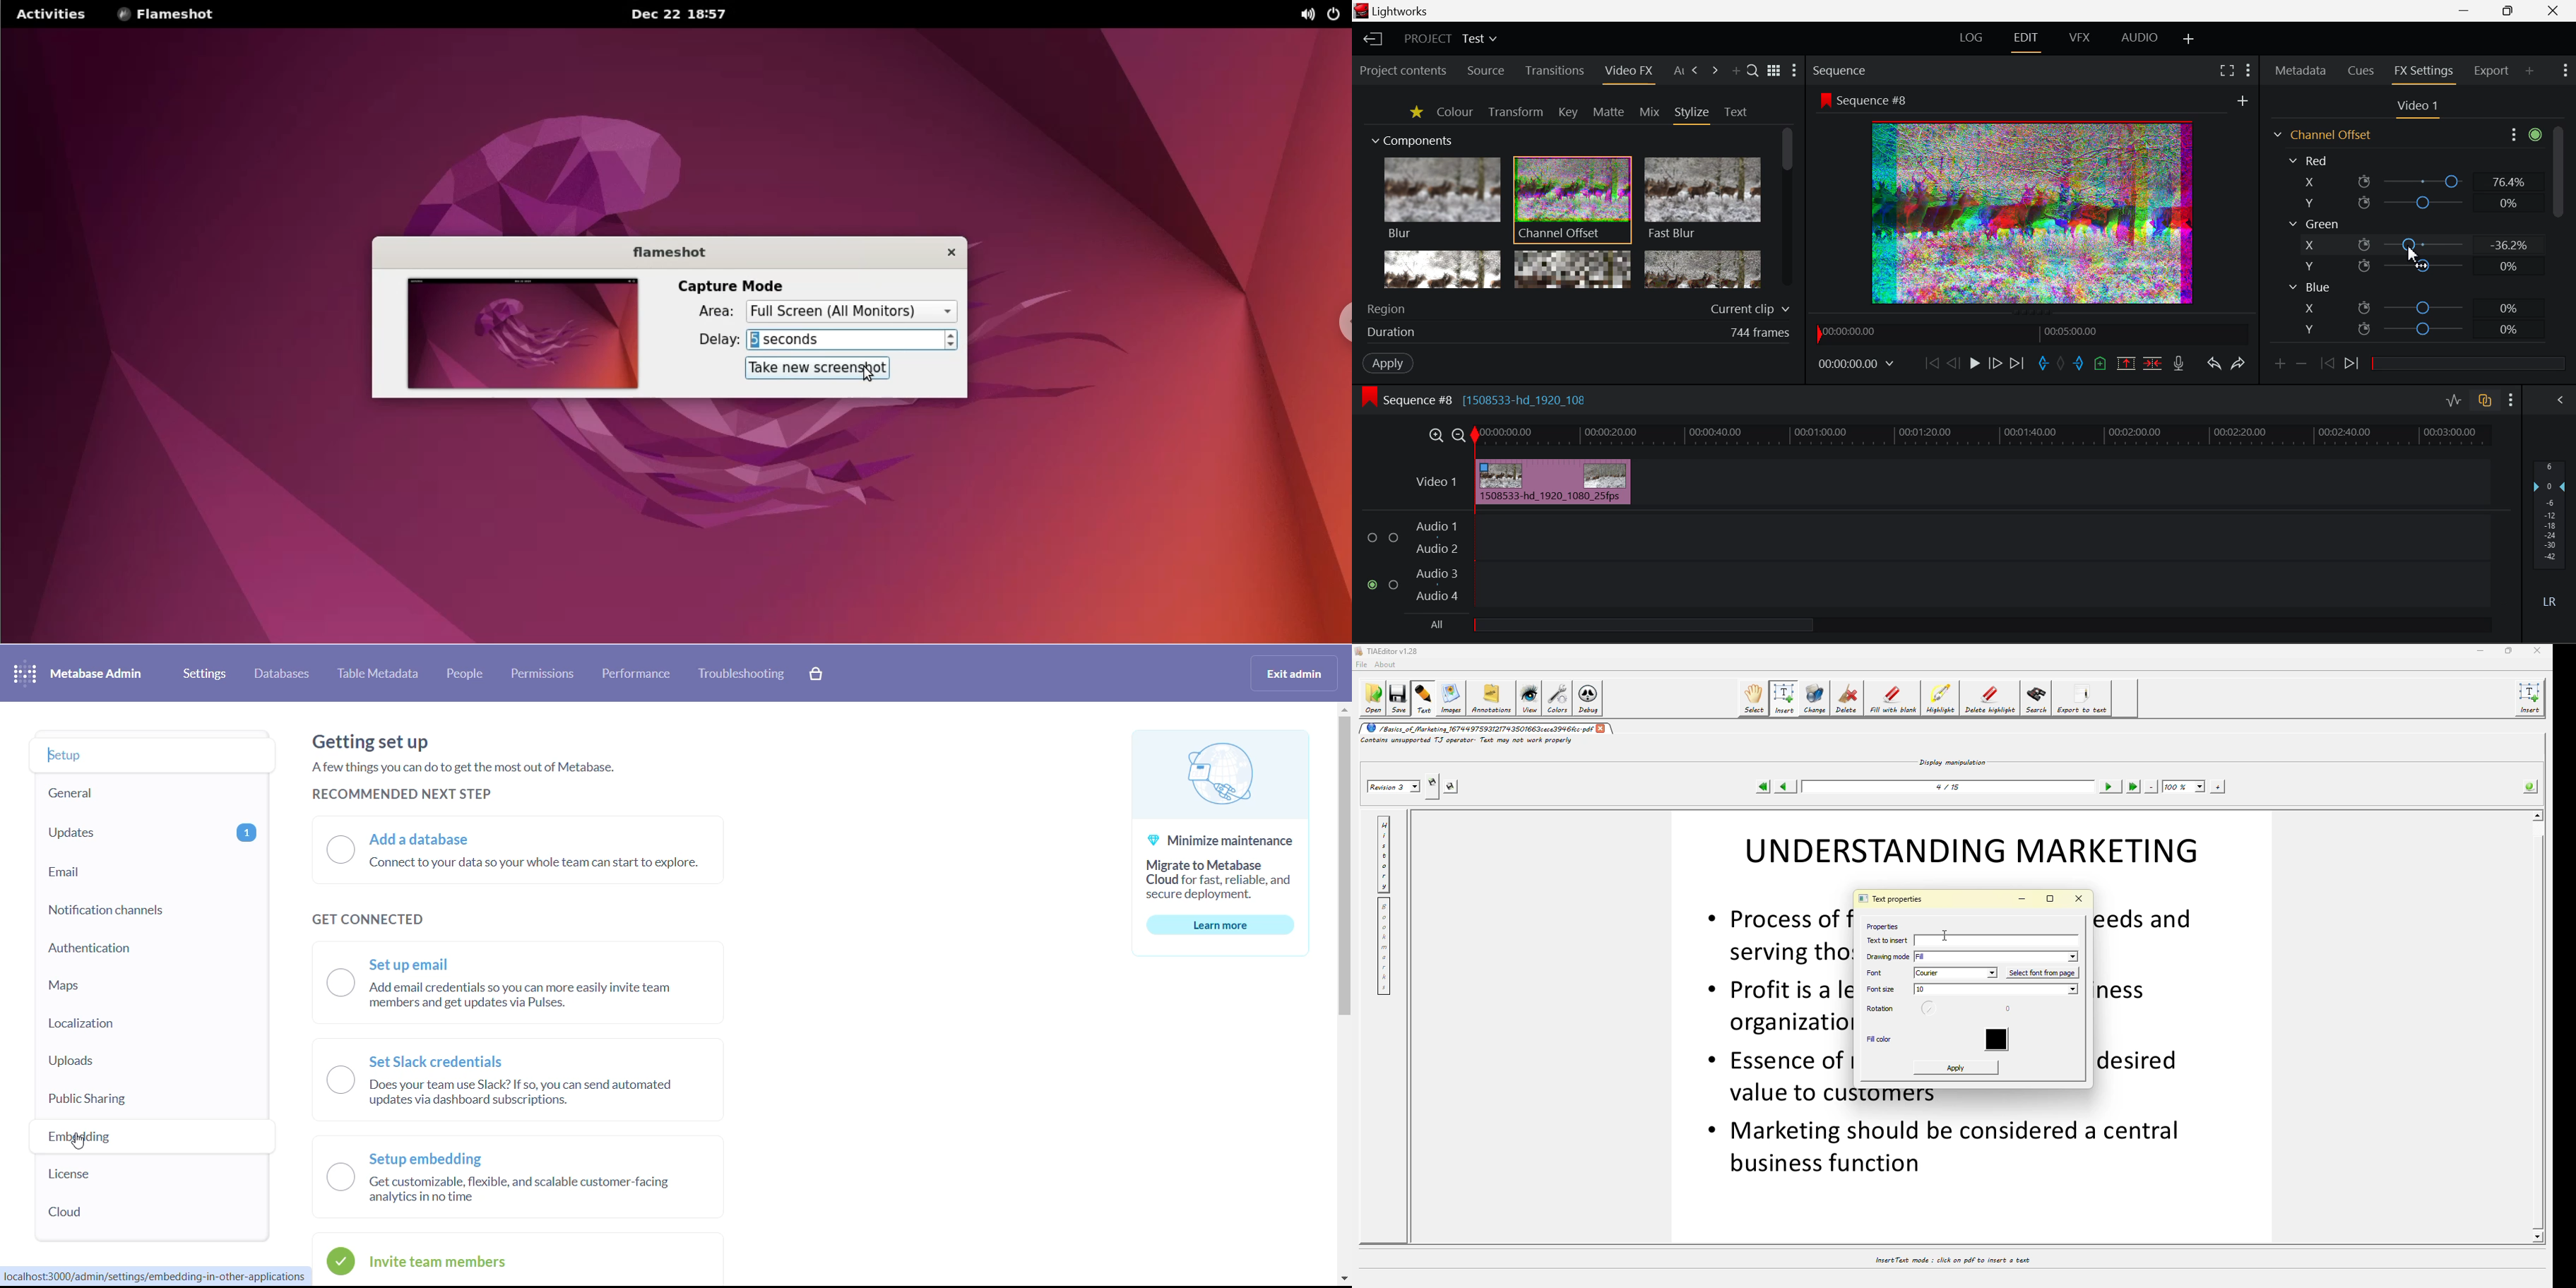  Describe the element at coordinates (1222, 776) in the screenshot. I see `logo` at that location.